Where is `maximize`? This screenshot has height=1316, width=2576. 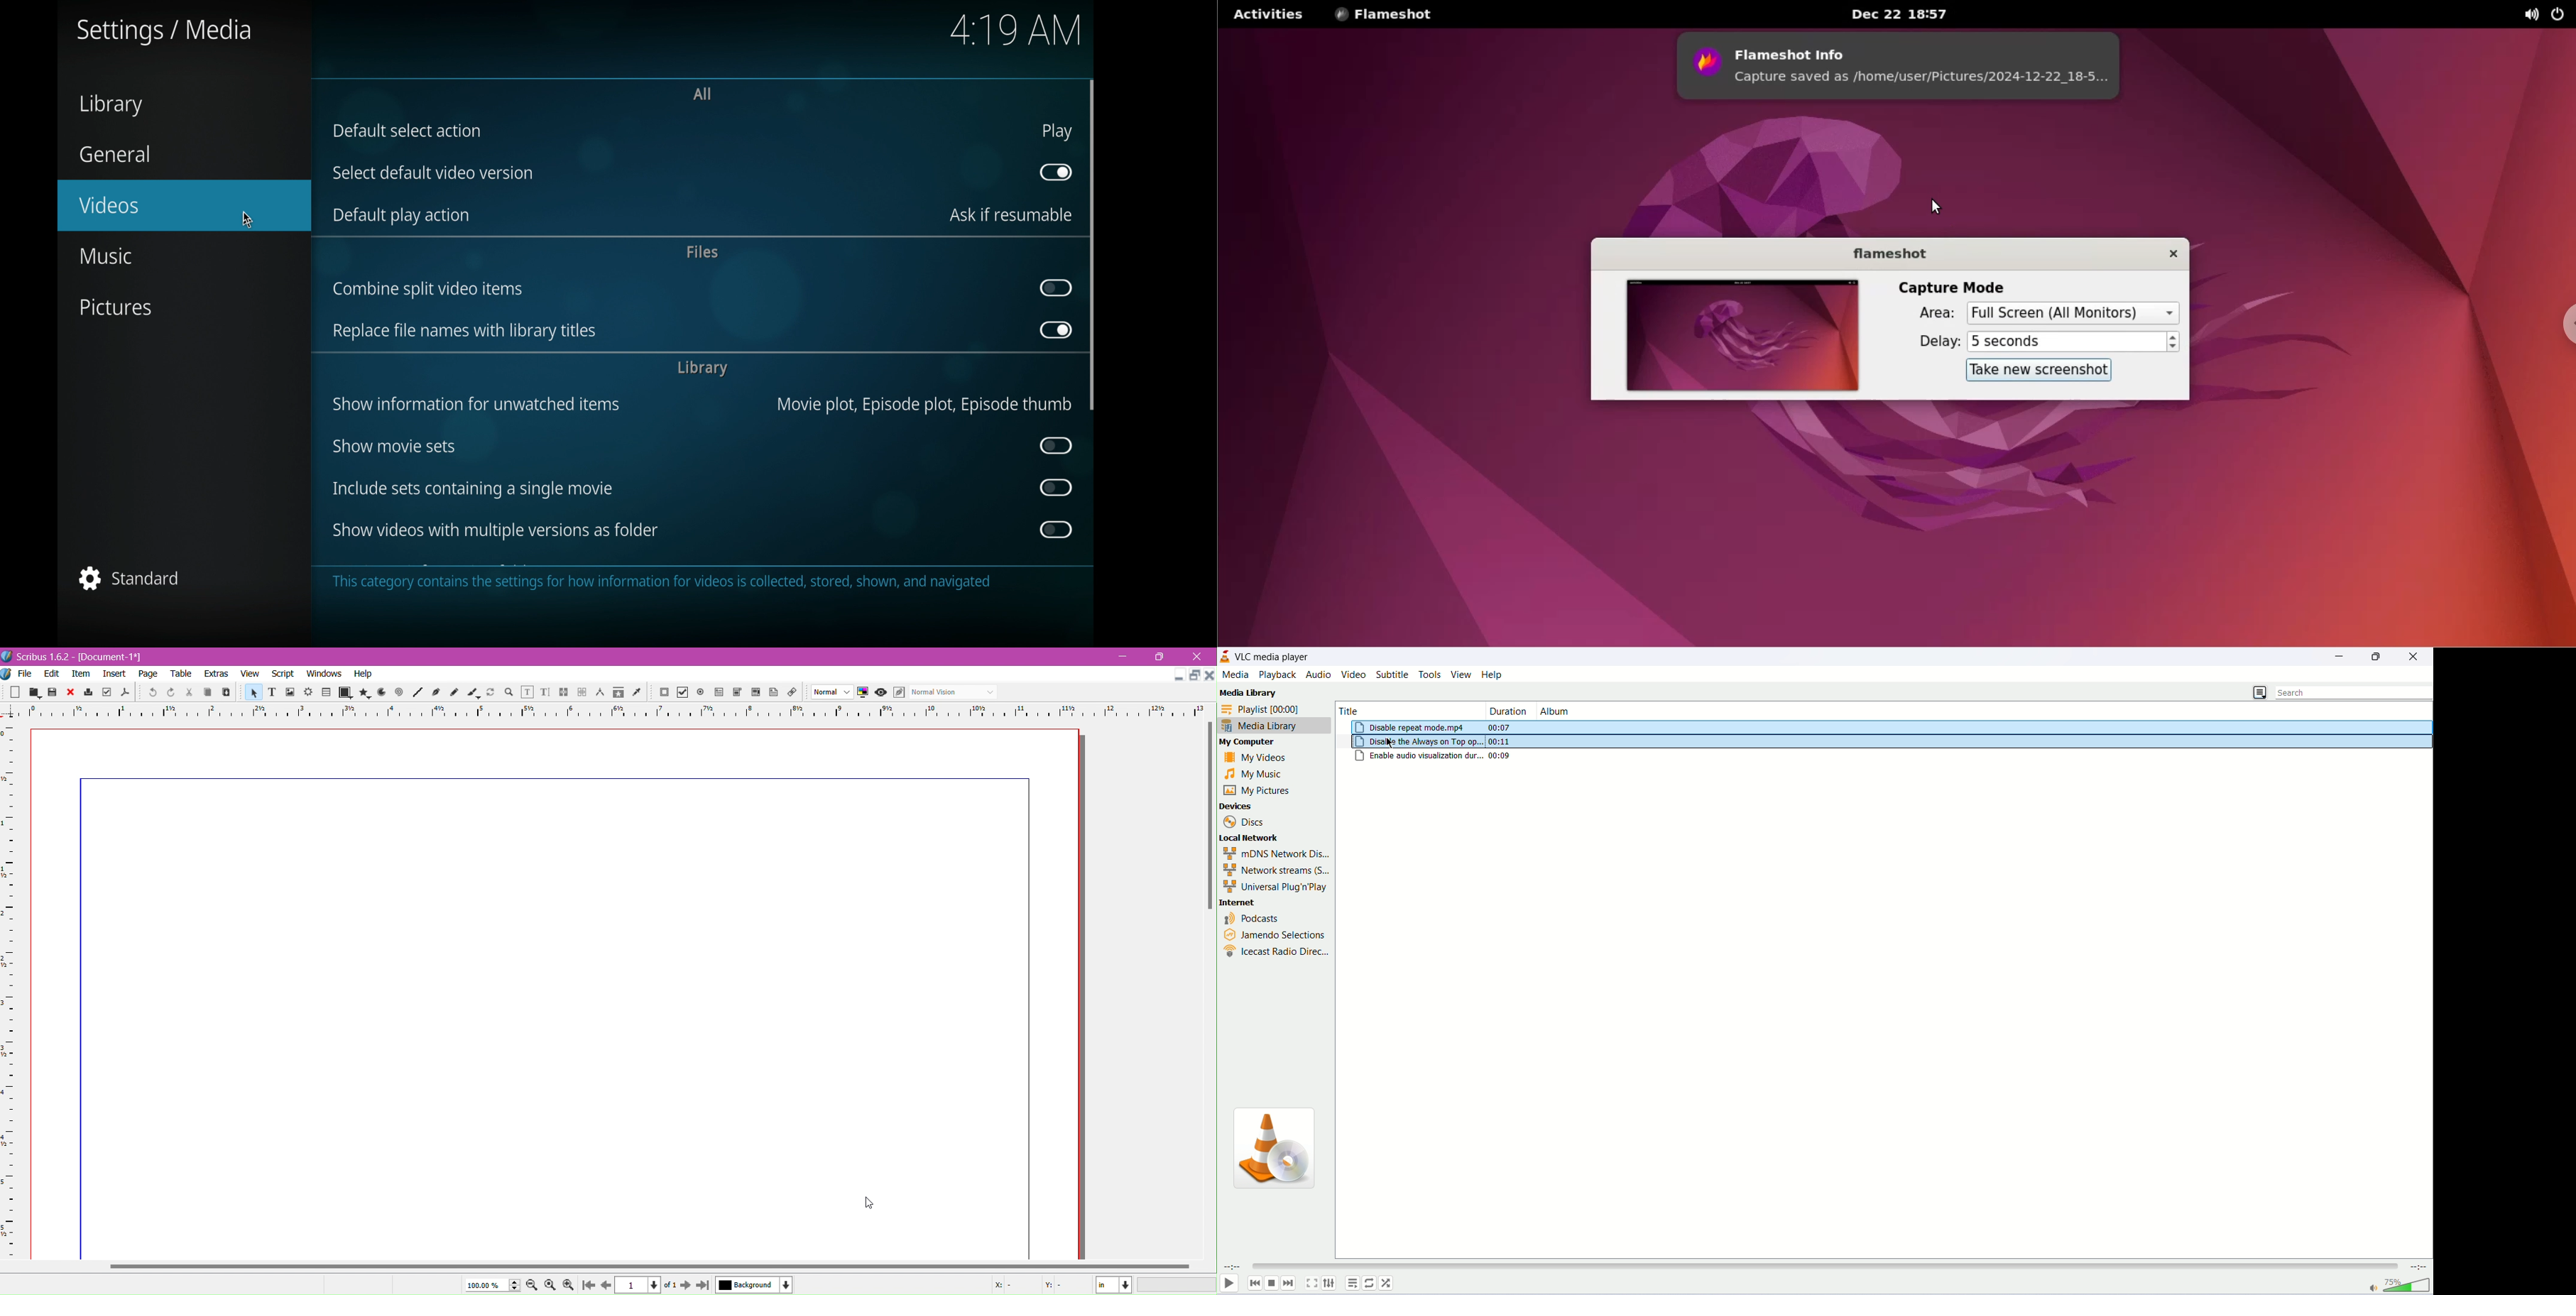 maximize is located at coordinates (1164, 657).